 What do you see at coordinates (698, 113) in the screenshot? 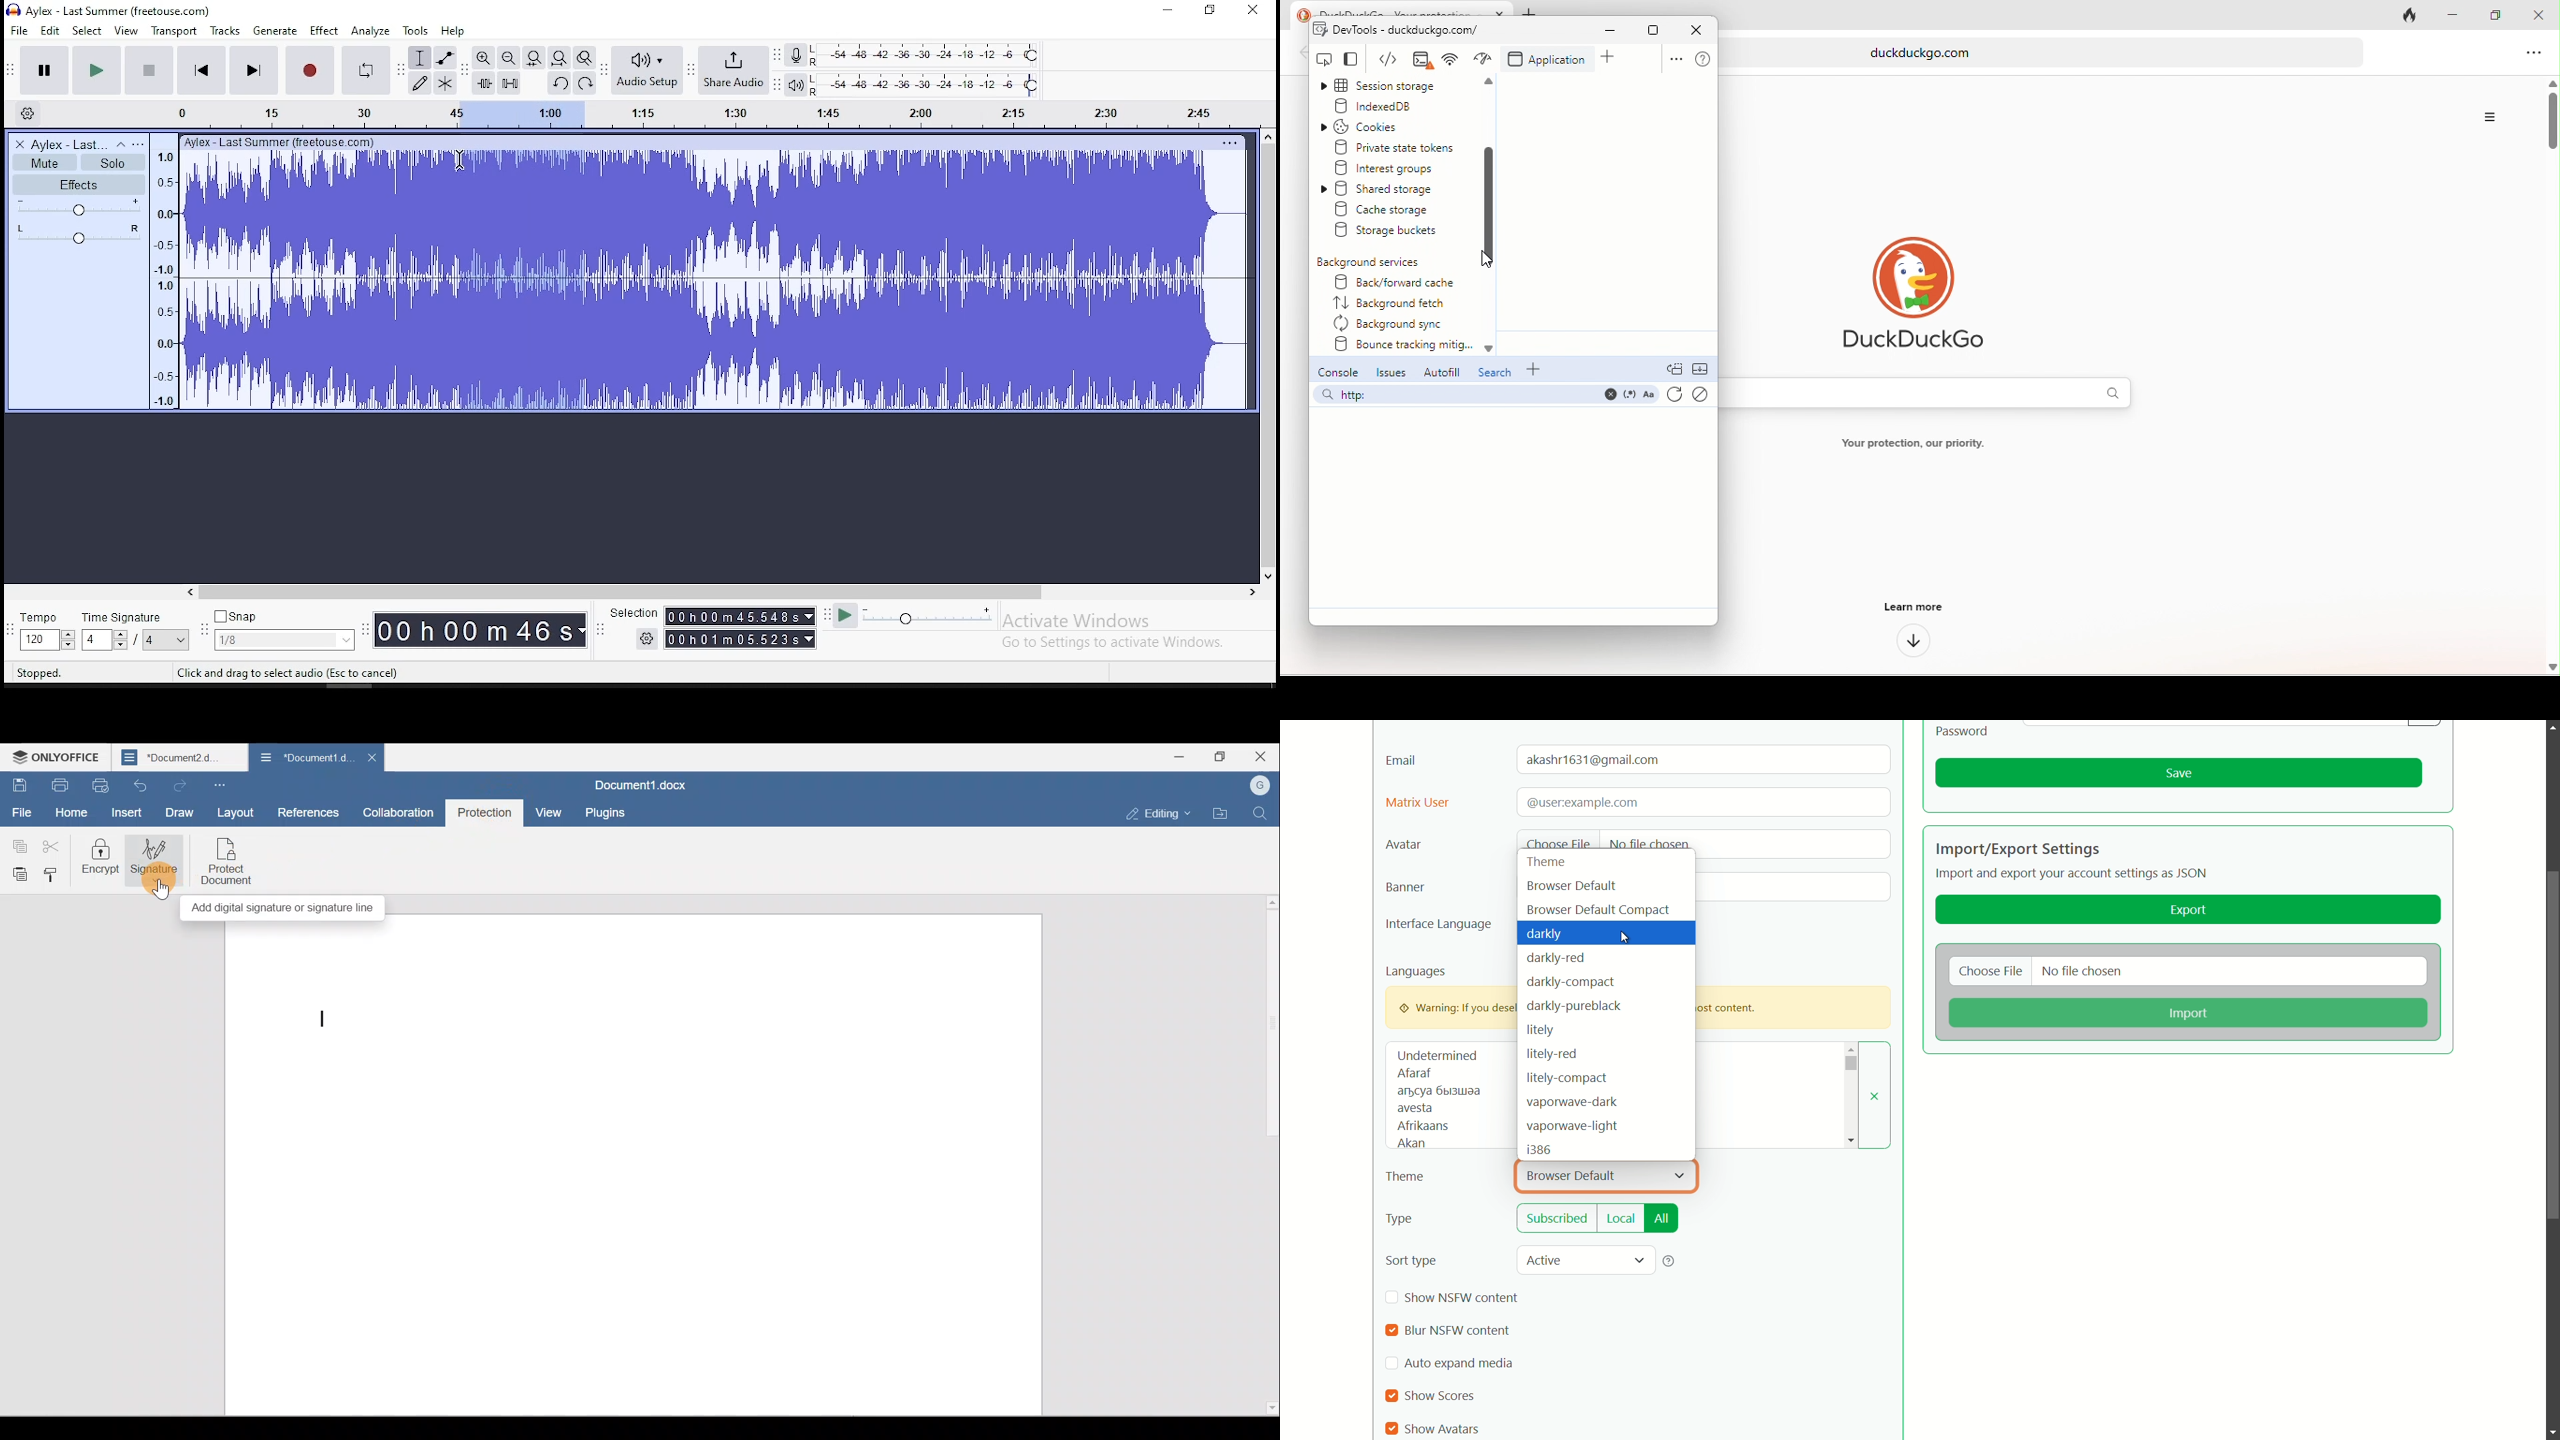
I see `timeline` at bounding box center [698, 113].